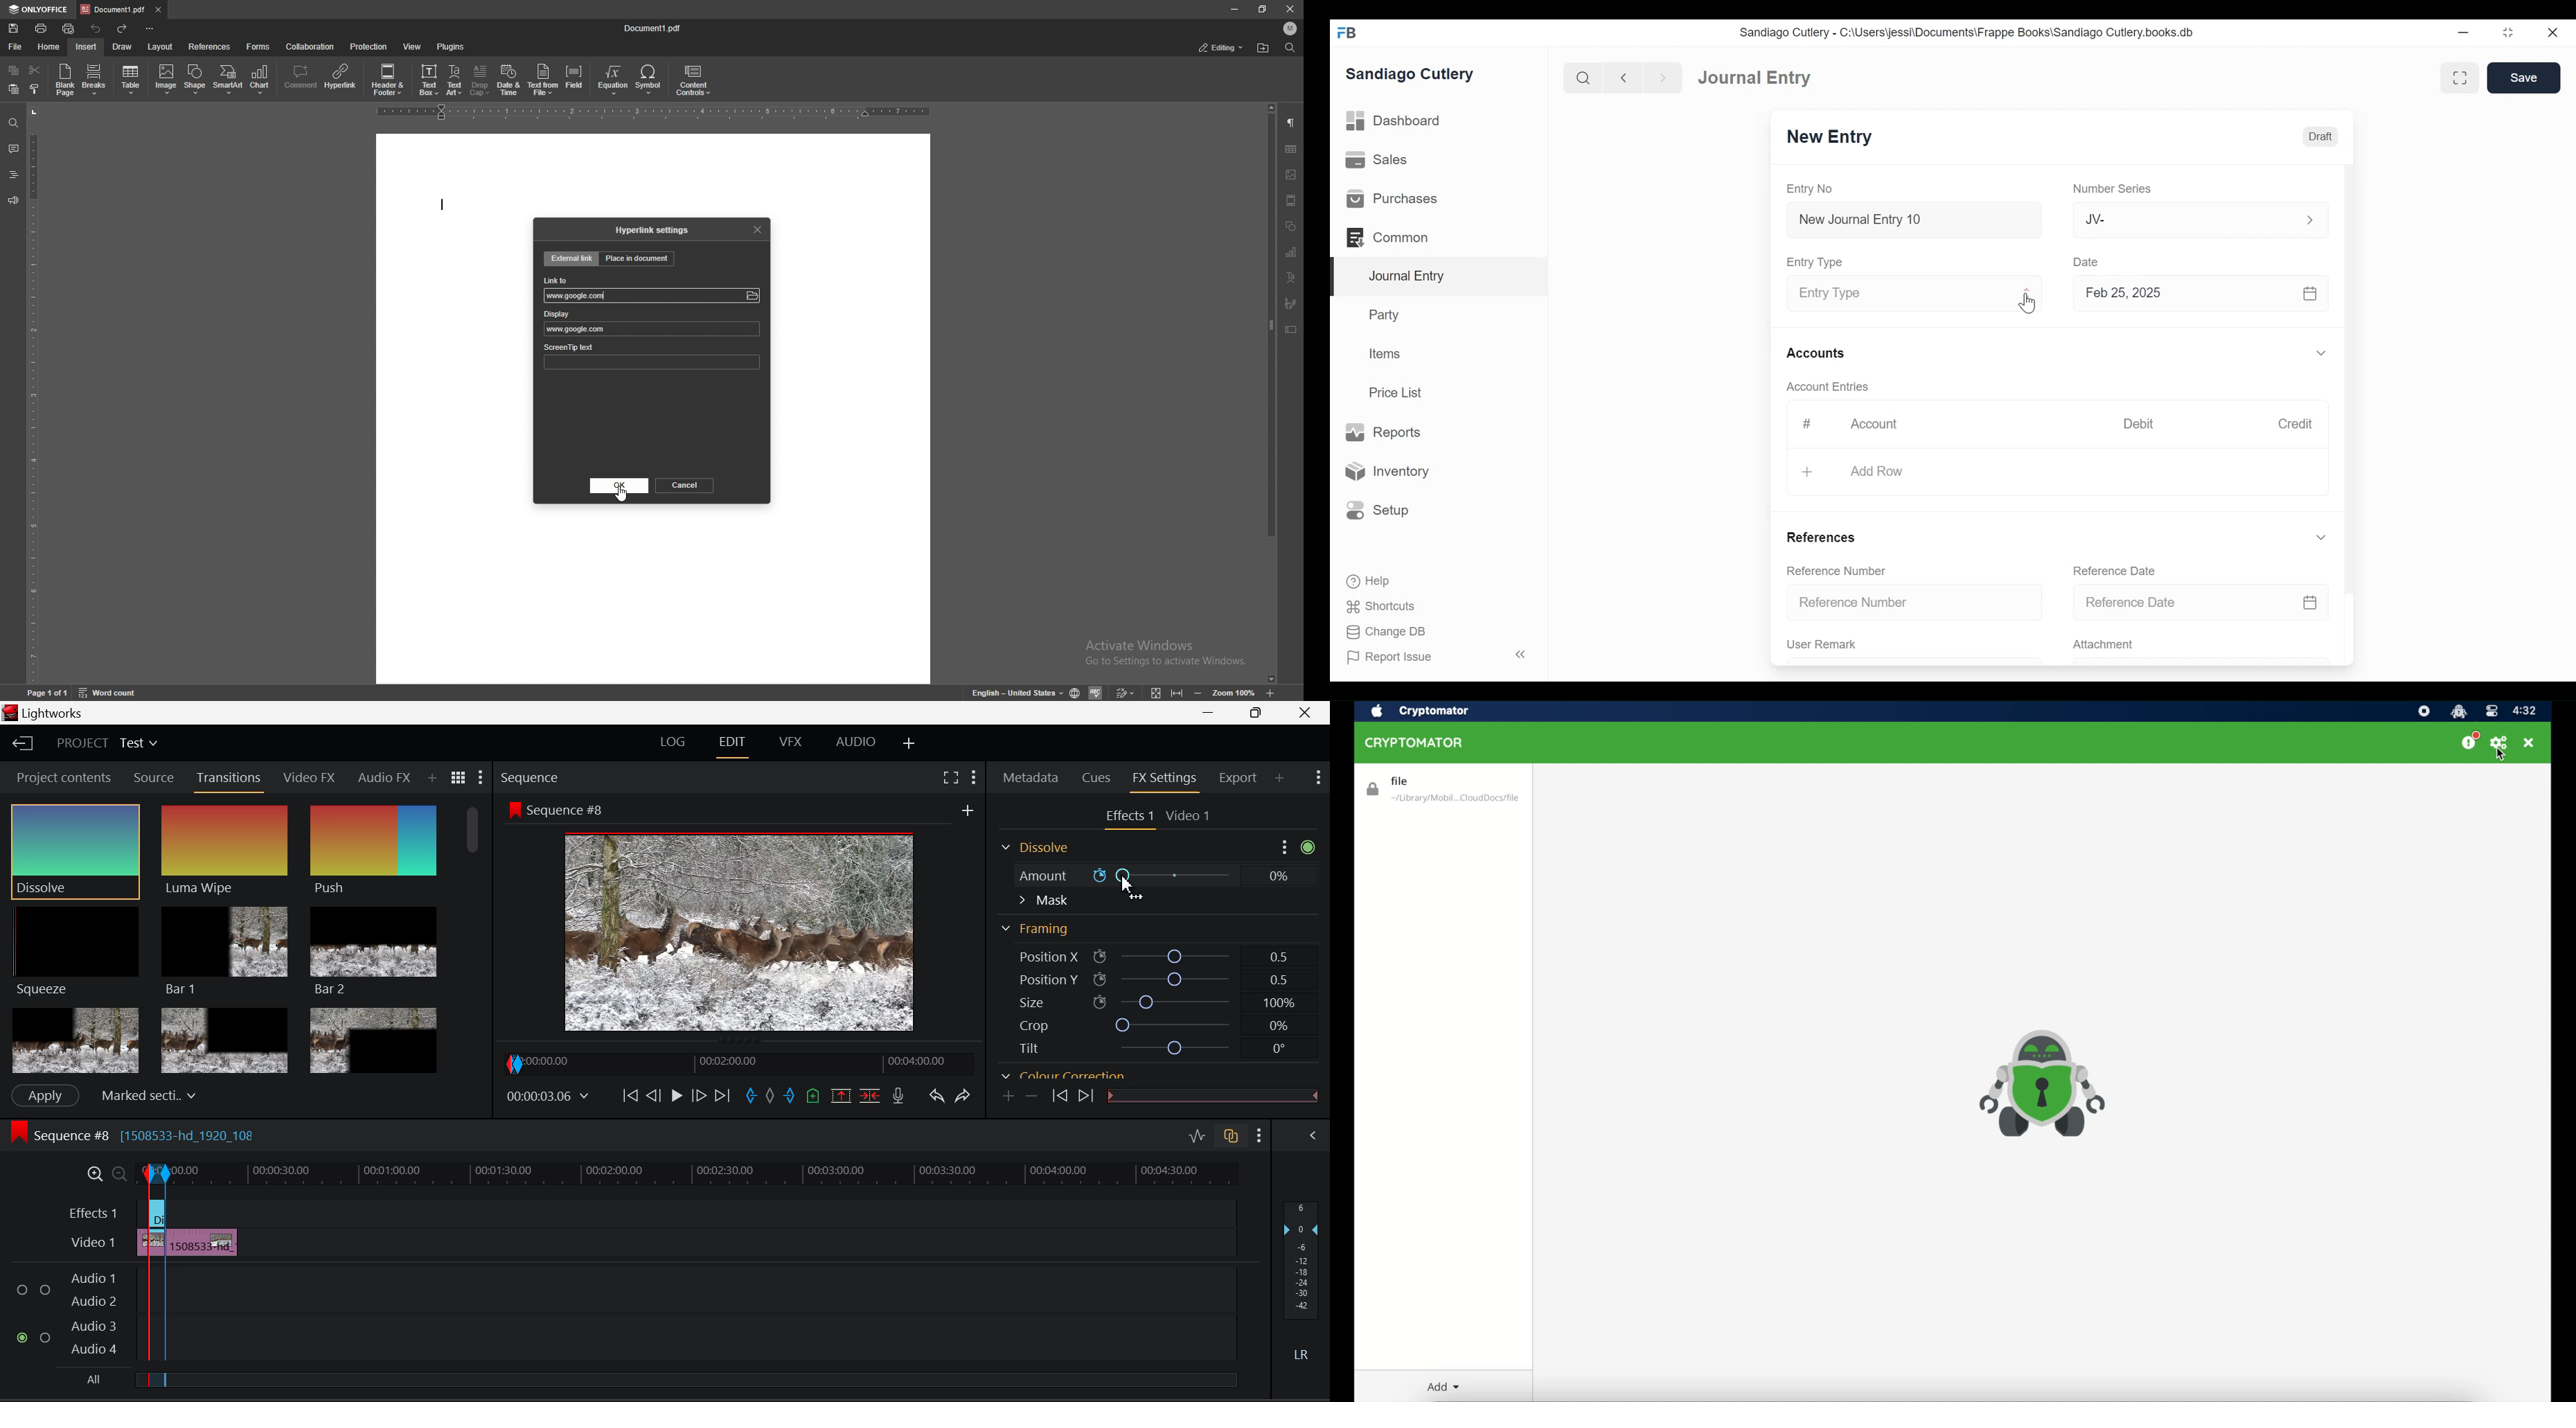  What do you see at coordinates (693, 79) in the screenshot?
I see `content controls` at bounding box center [693, 79].